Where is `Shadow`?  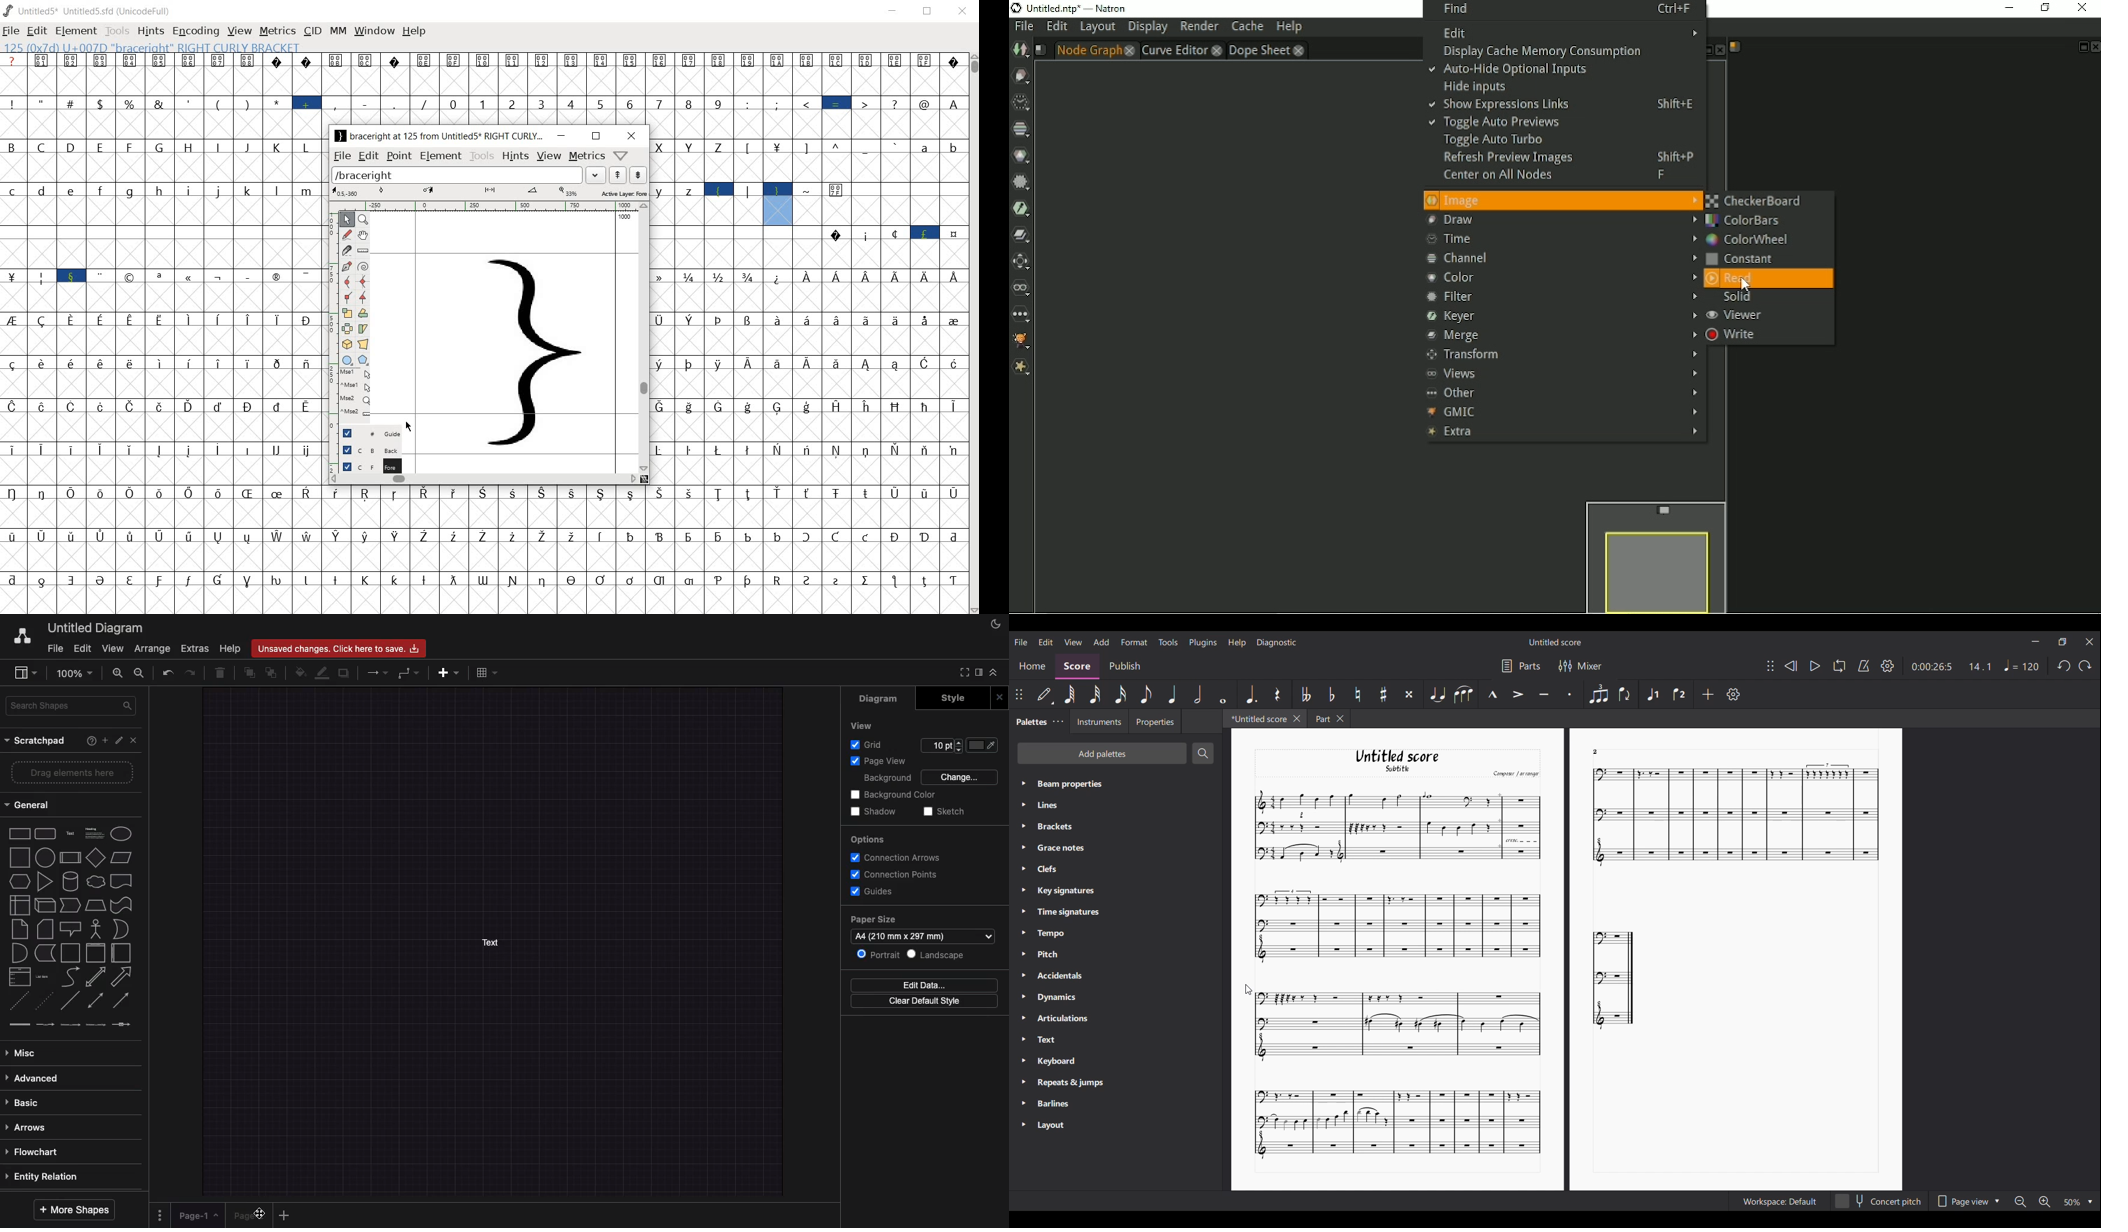
Shadow is located at coordinates (875, 812).